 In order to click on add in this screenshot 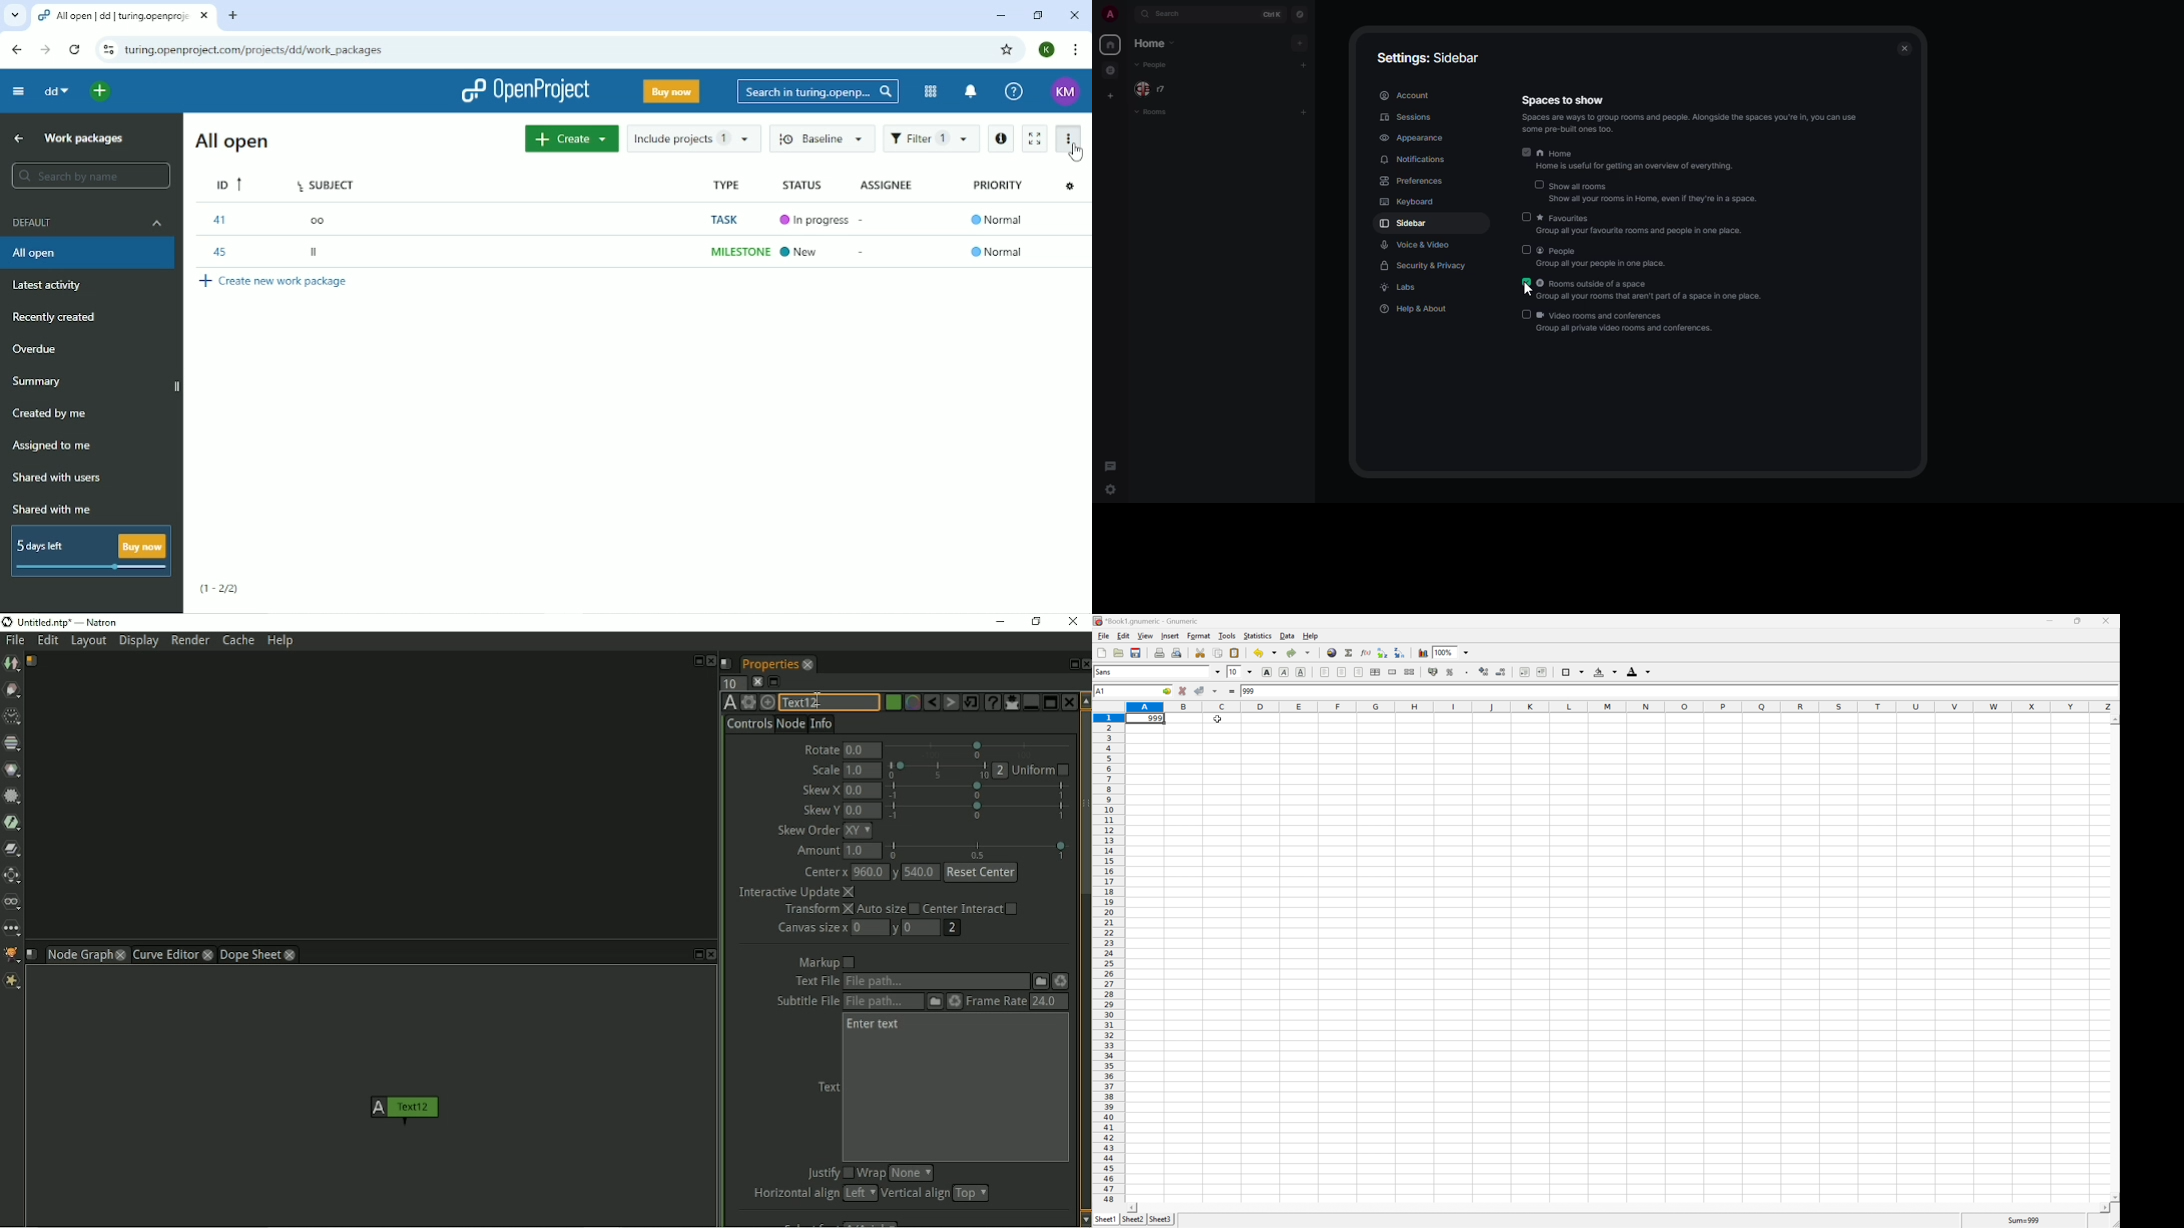, I will do `click(1305, 114)`.